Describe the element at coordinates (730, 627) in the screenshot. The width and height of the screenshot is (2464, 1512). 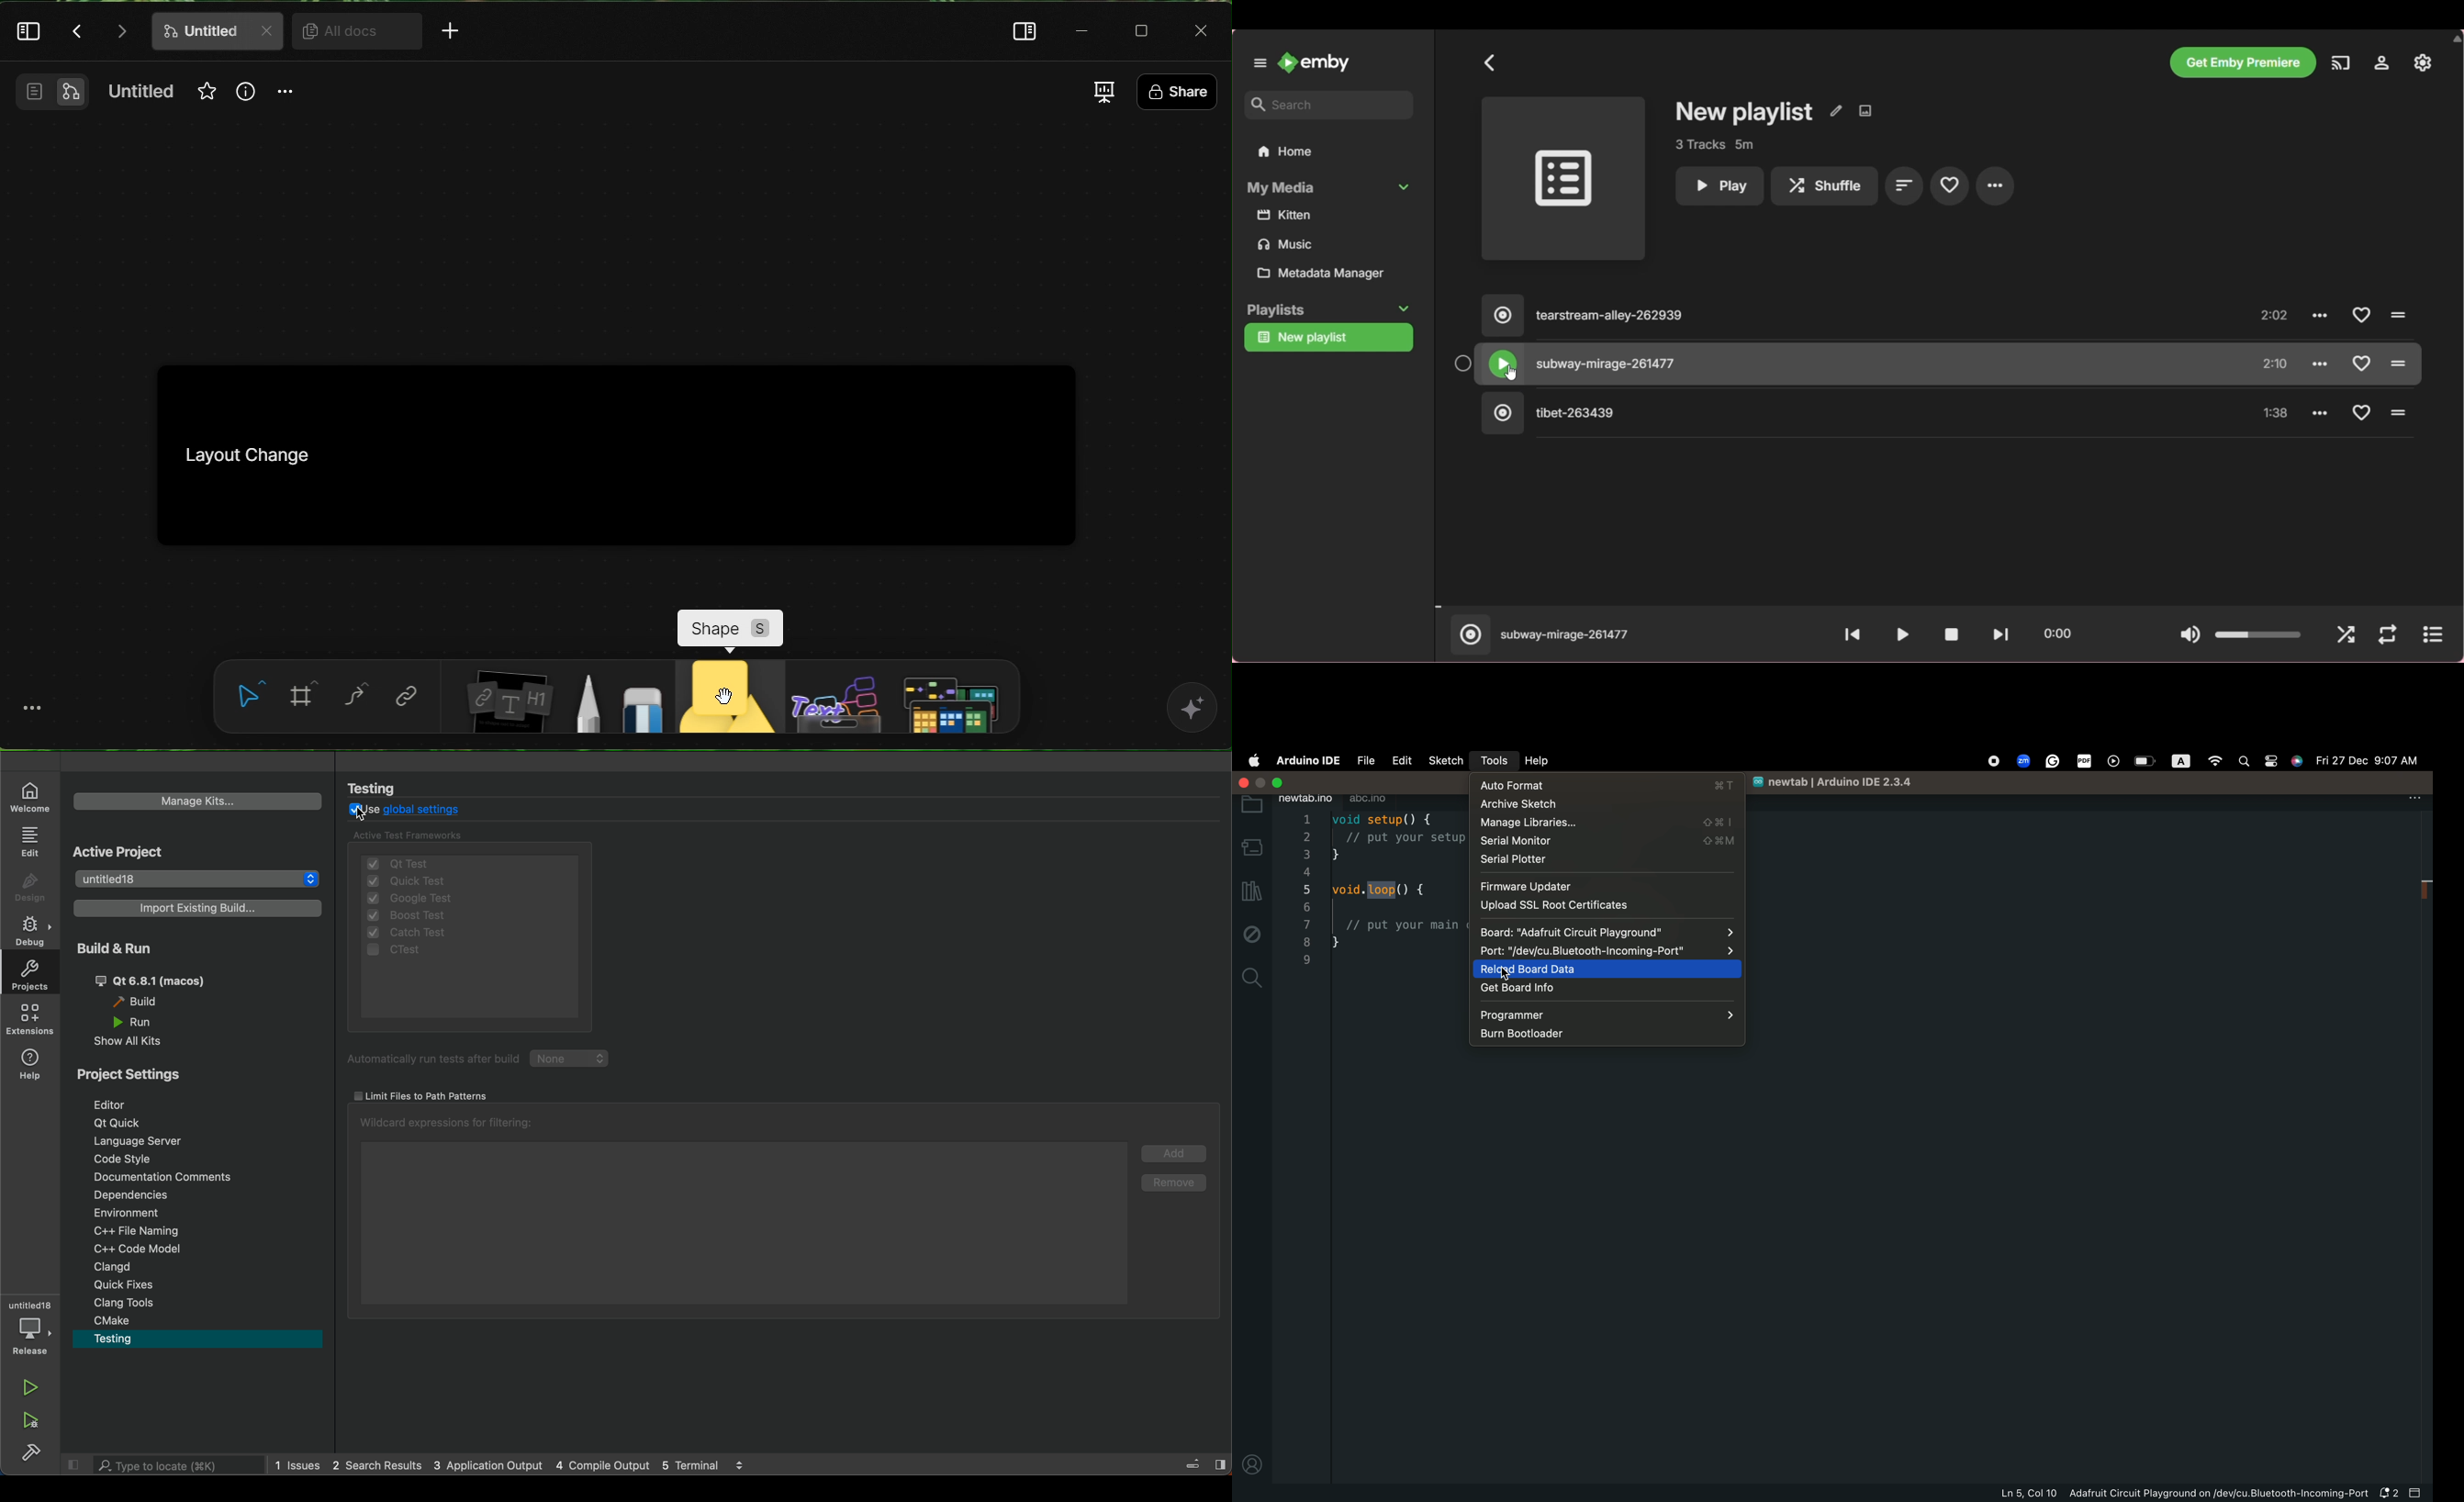
I see `shape` at that location.